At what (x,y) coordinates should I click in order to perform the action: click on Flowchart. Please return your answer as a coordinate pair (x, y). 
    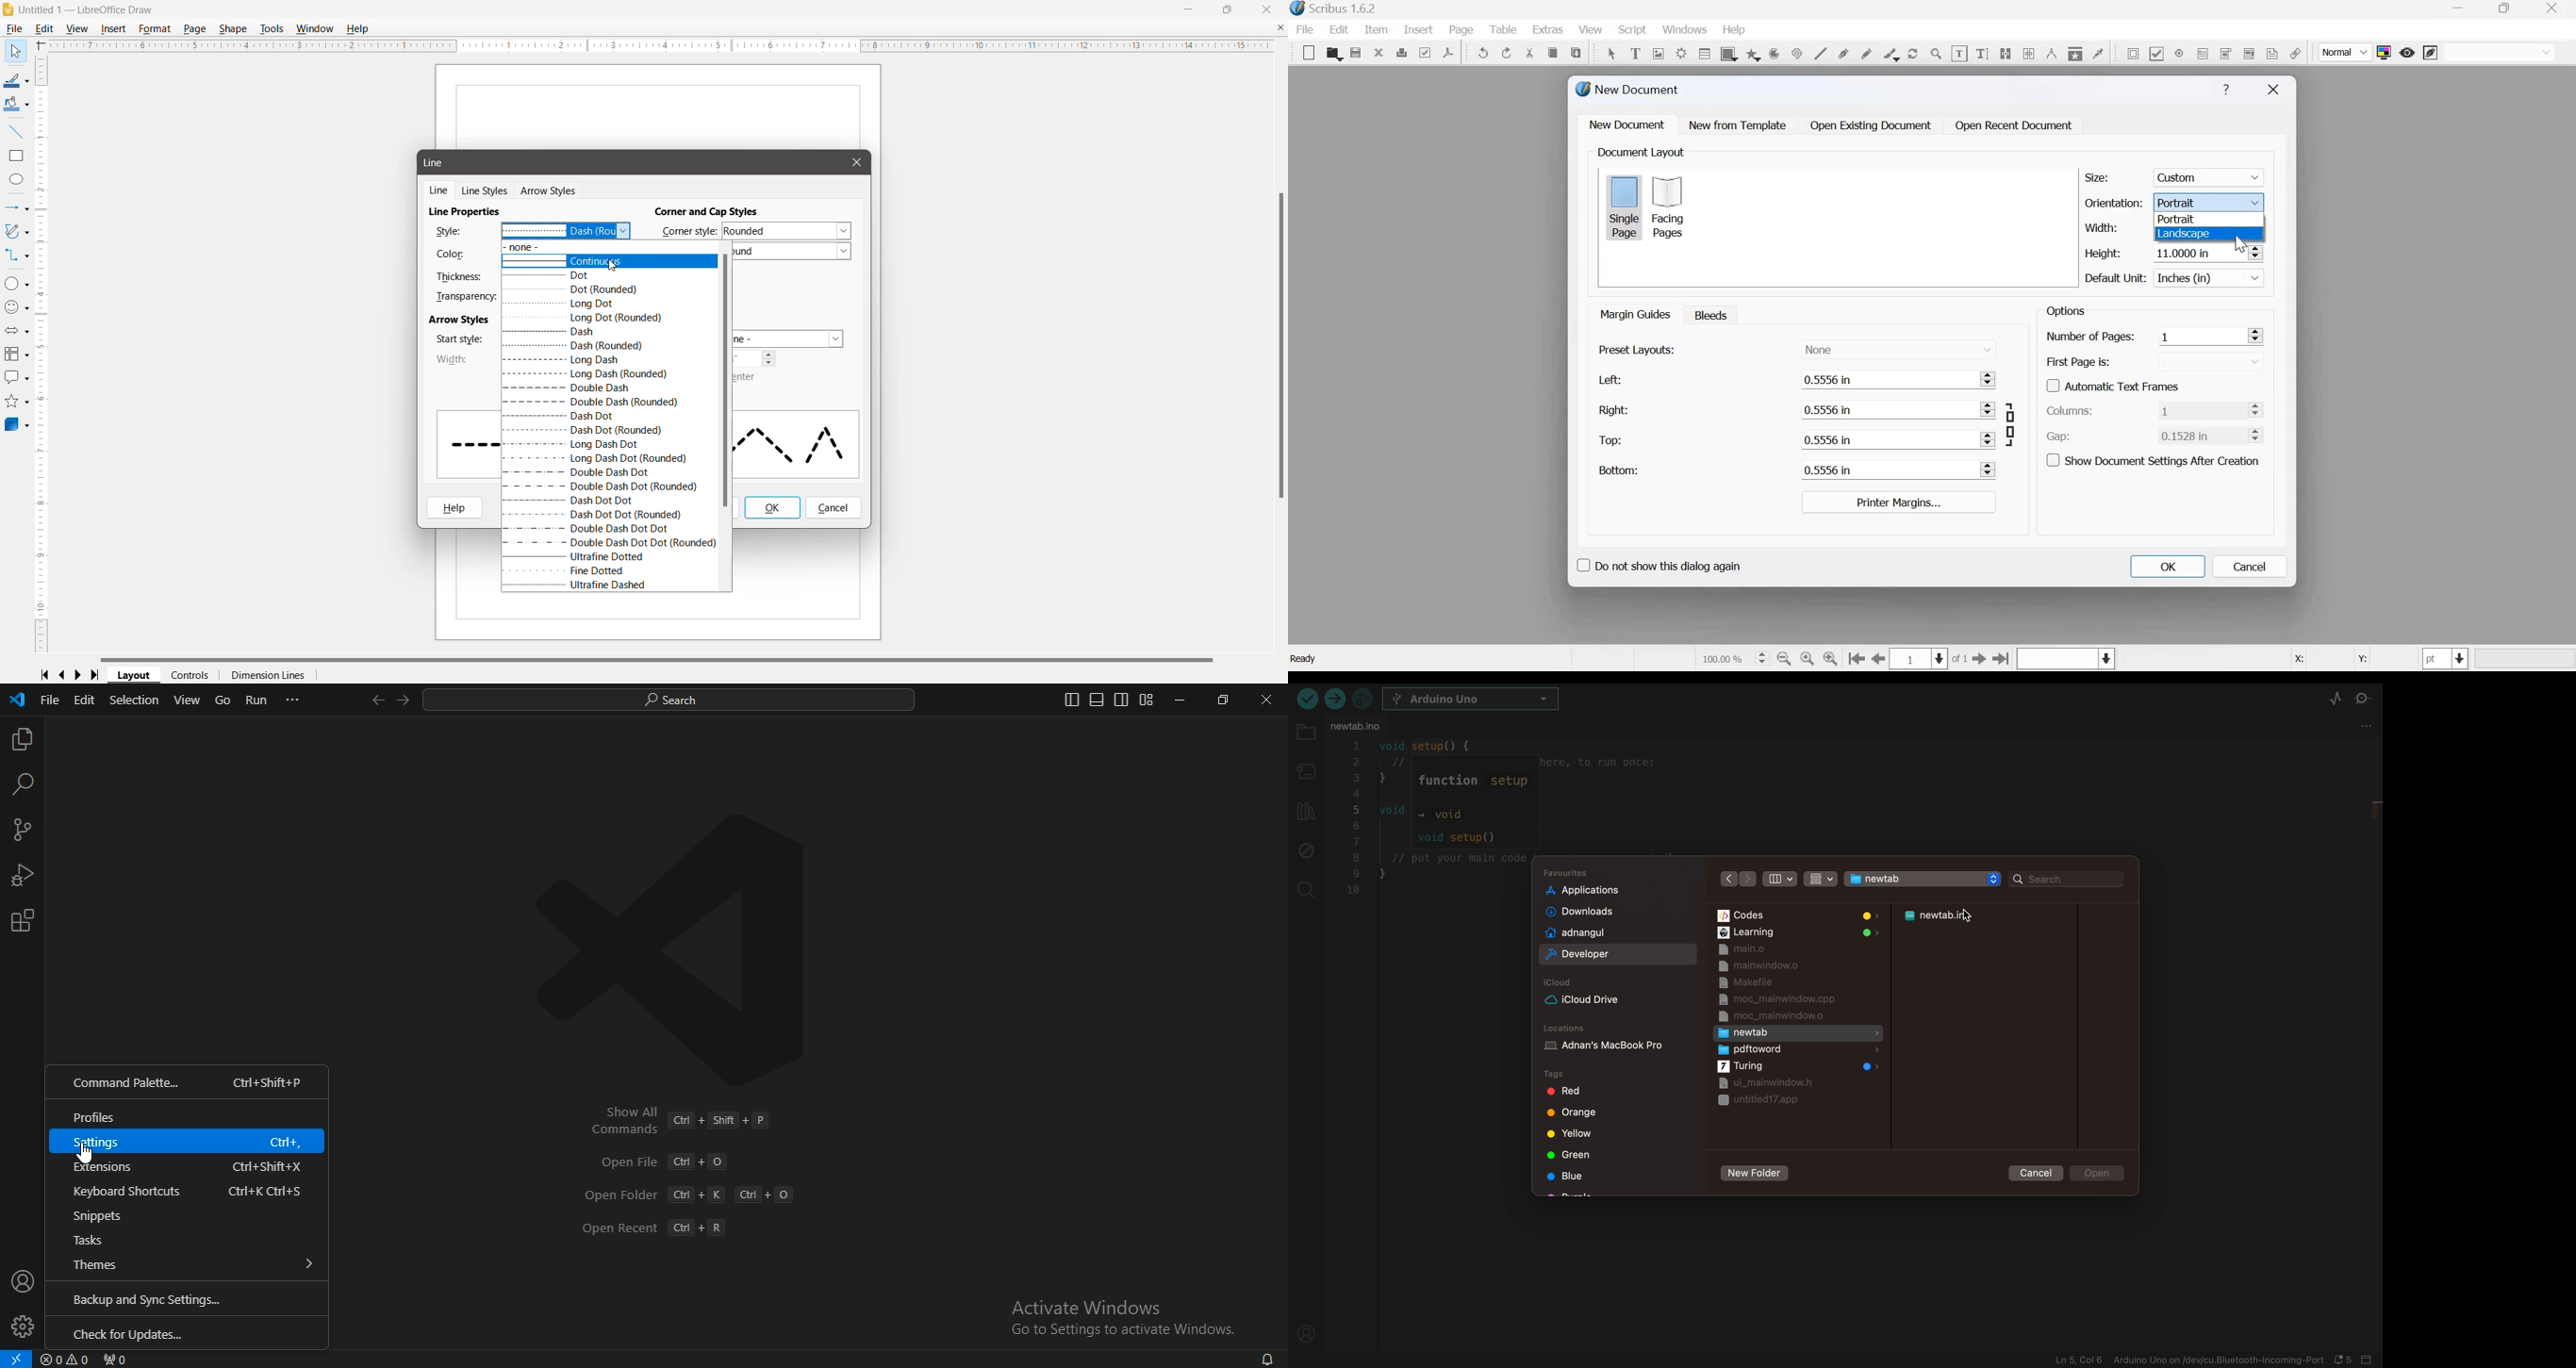
    Looking at the image, I should click on (16, 356).